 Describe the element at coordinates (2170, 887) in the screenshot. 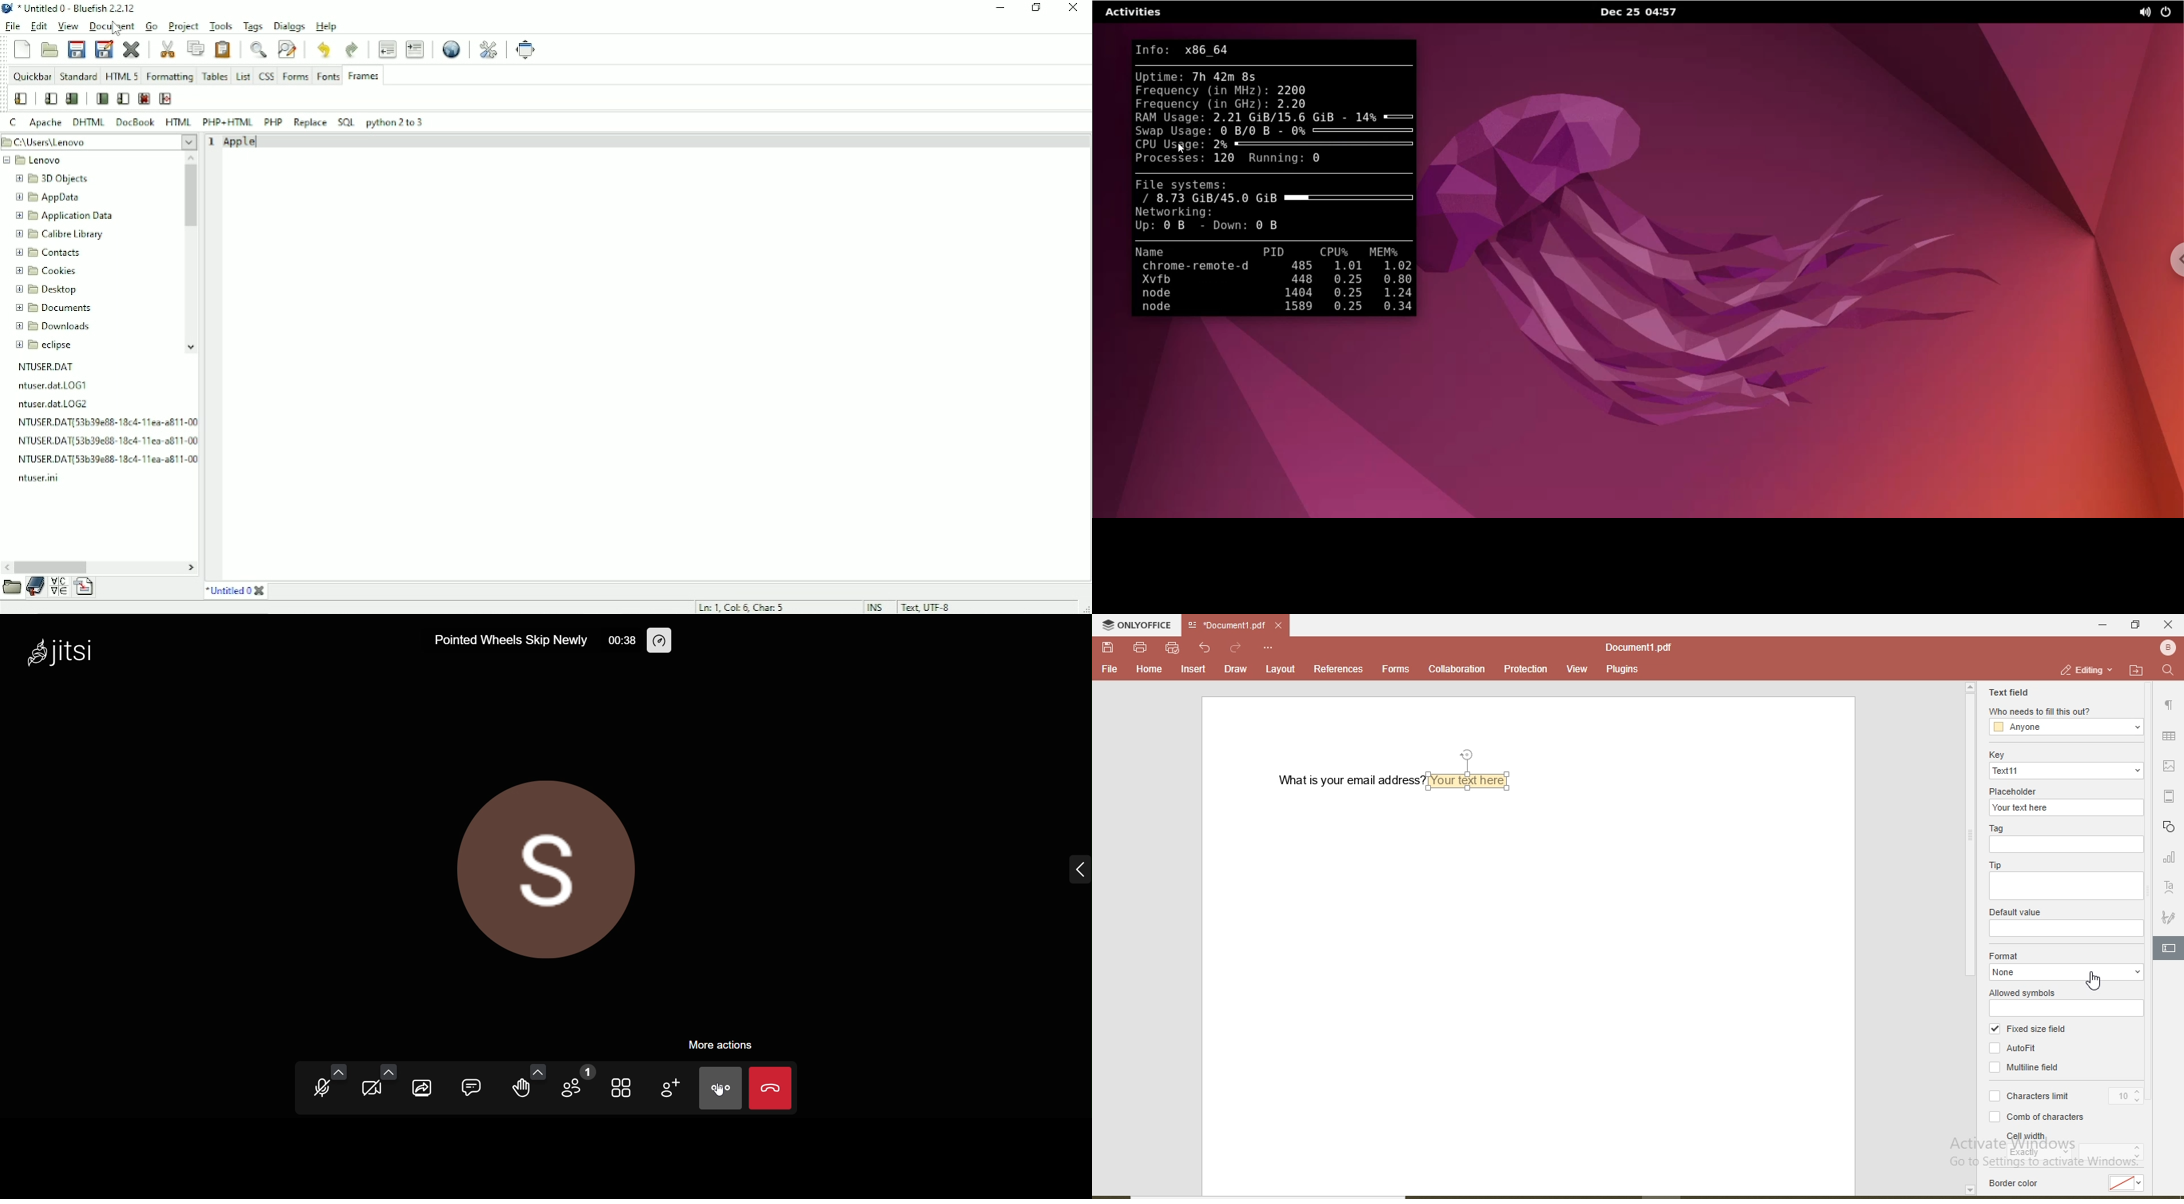

I see `text` at that location.